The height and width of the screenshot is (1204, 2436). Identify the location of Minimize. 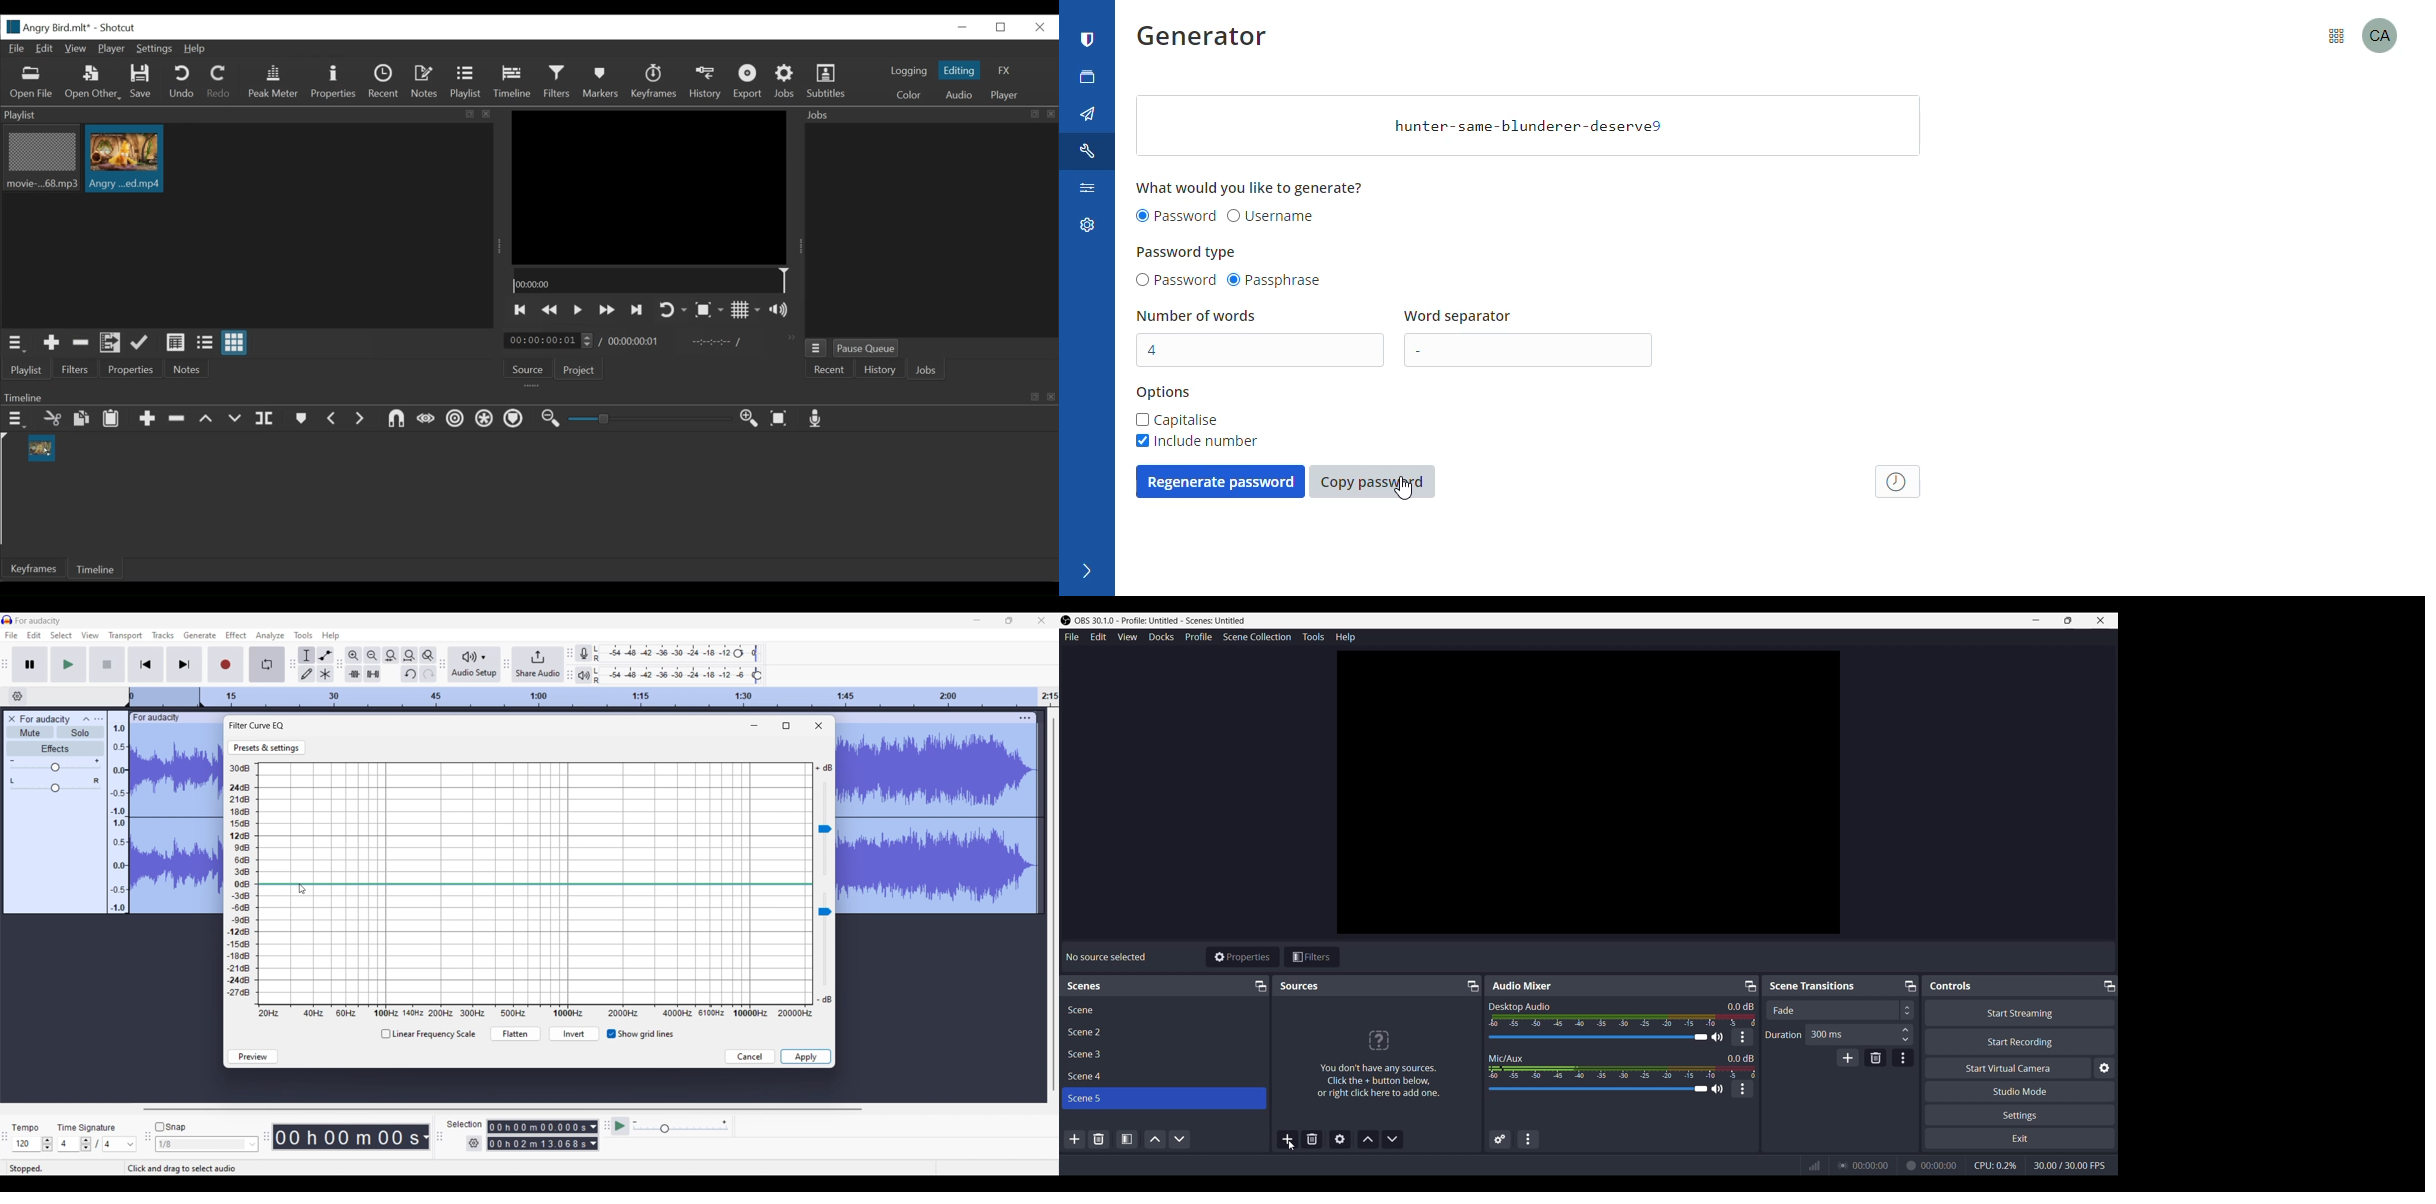
(2037, 621).